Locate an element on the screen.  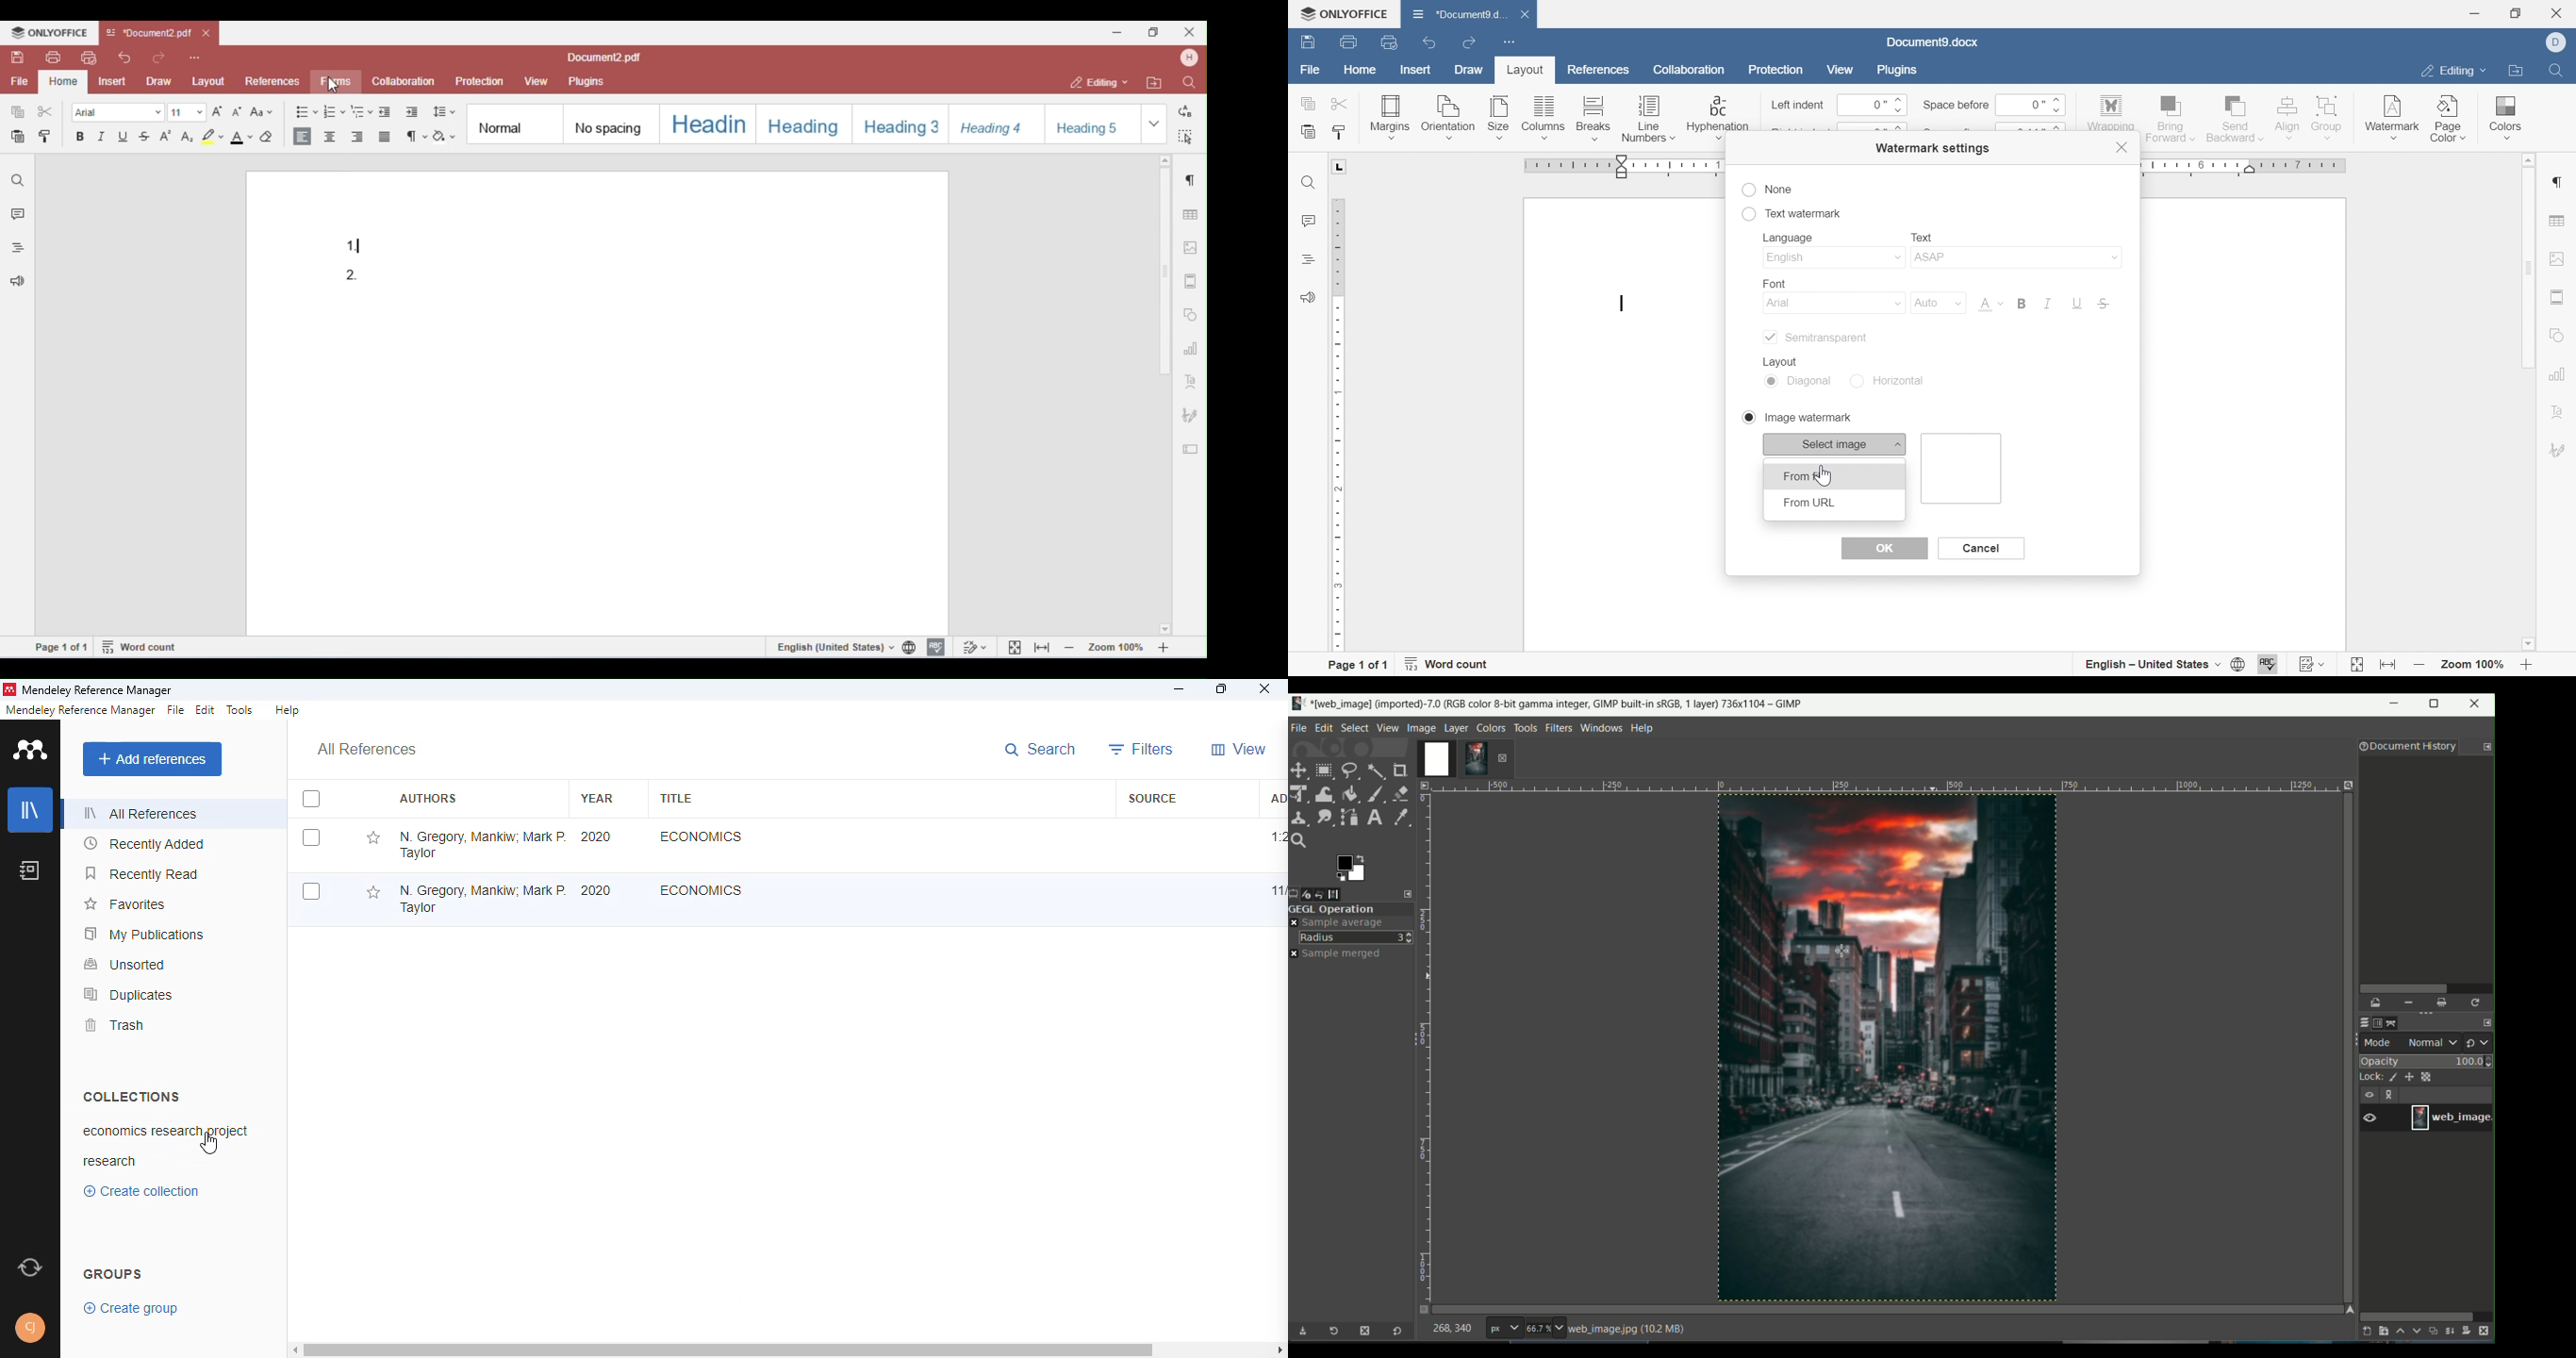
title is located at coordinates (675, 798).